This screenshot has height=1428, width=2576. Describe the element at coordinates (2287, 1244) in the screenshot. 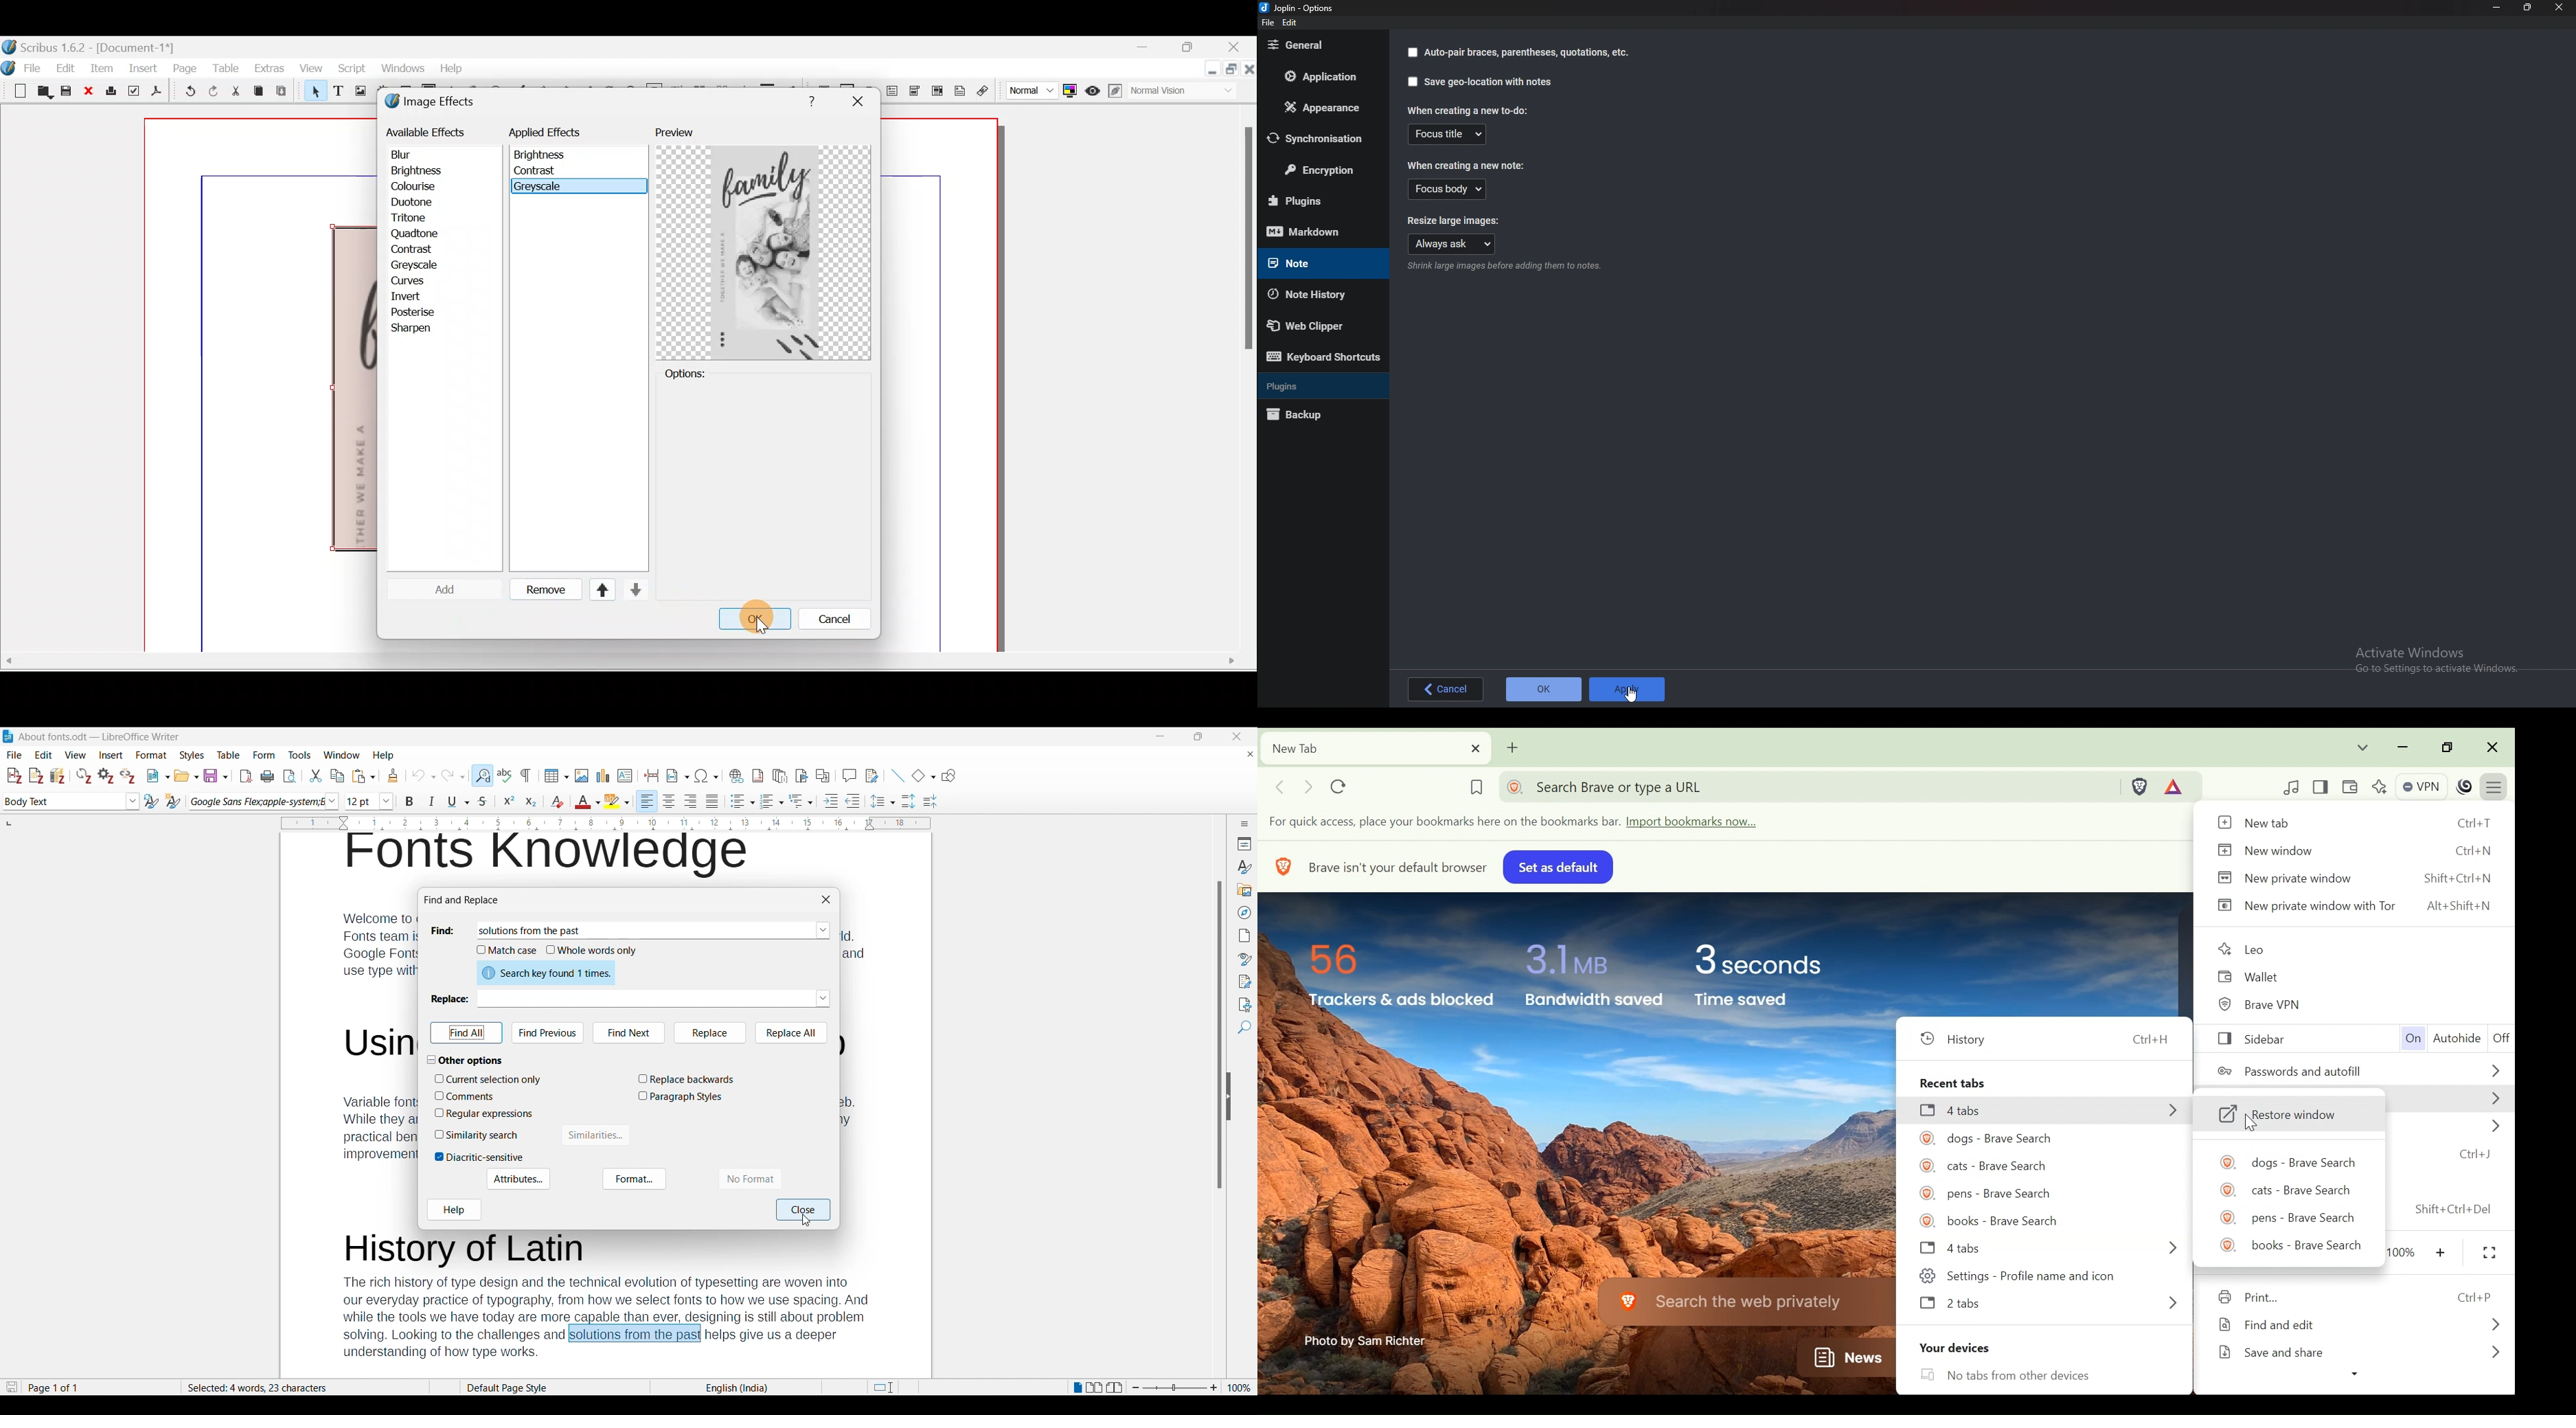

I see `books - Brave Search` at that location.